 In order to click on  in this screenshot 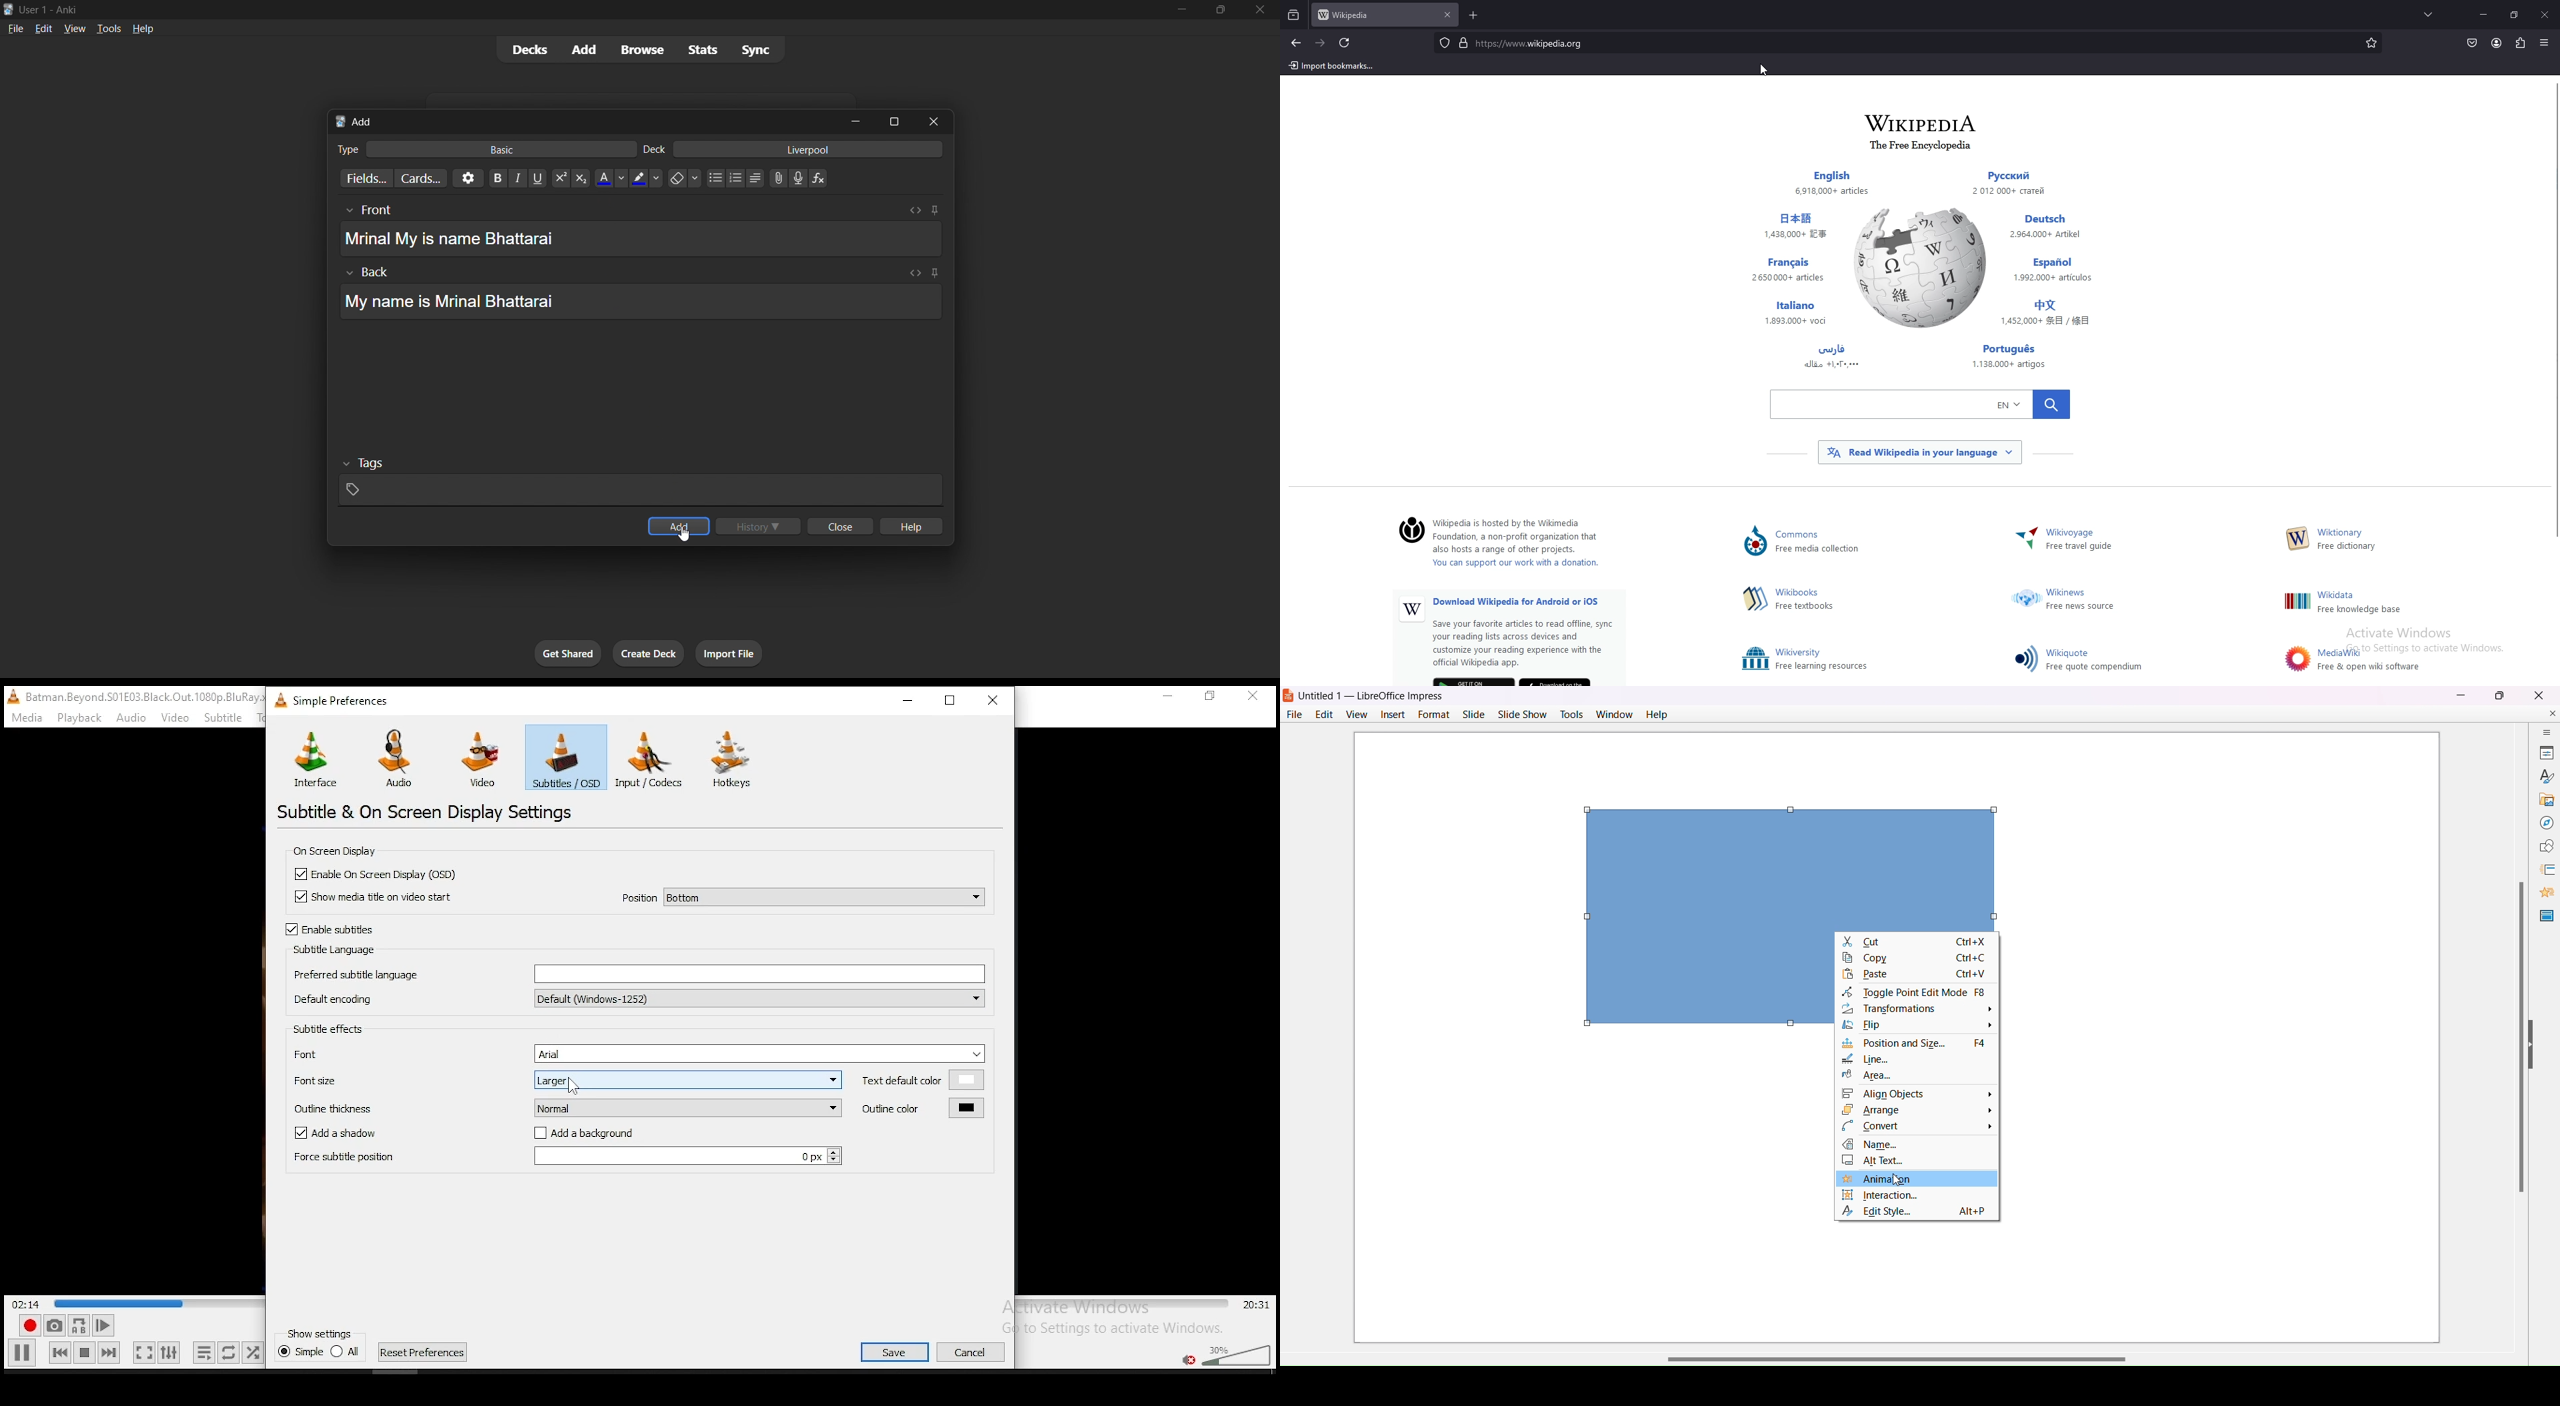, I will do `click(176, 718)`.